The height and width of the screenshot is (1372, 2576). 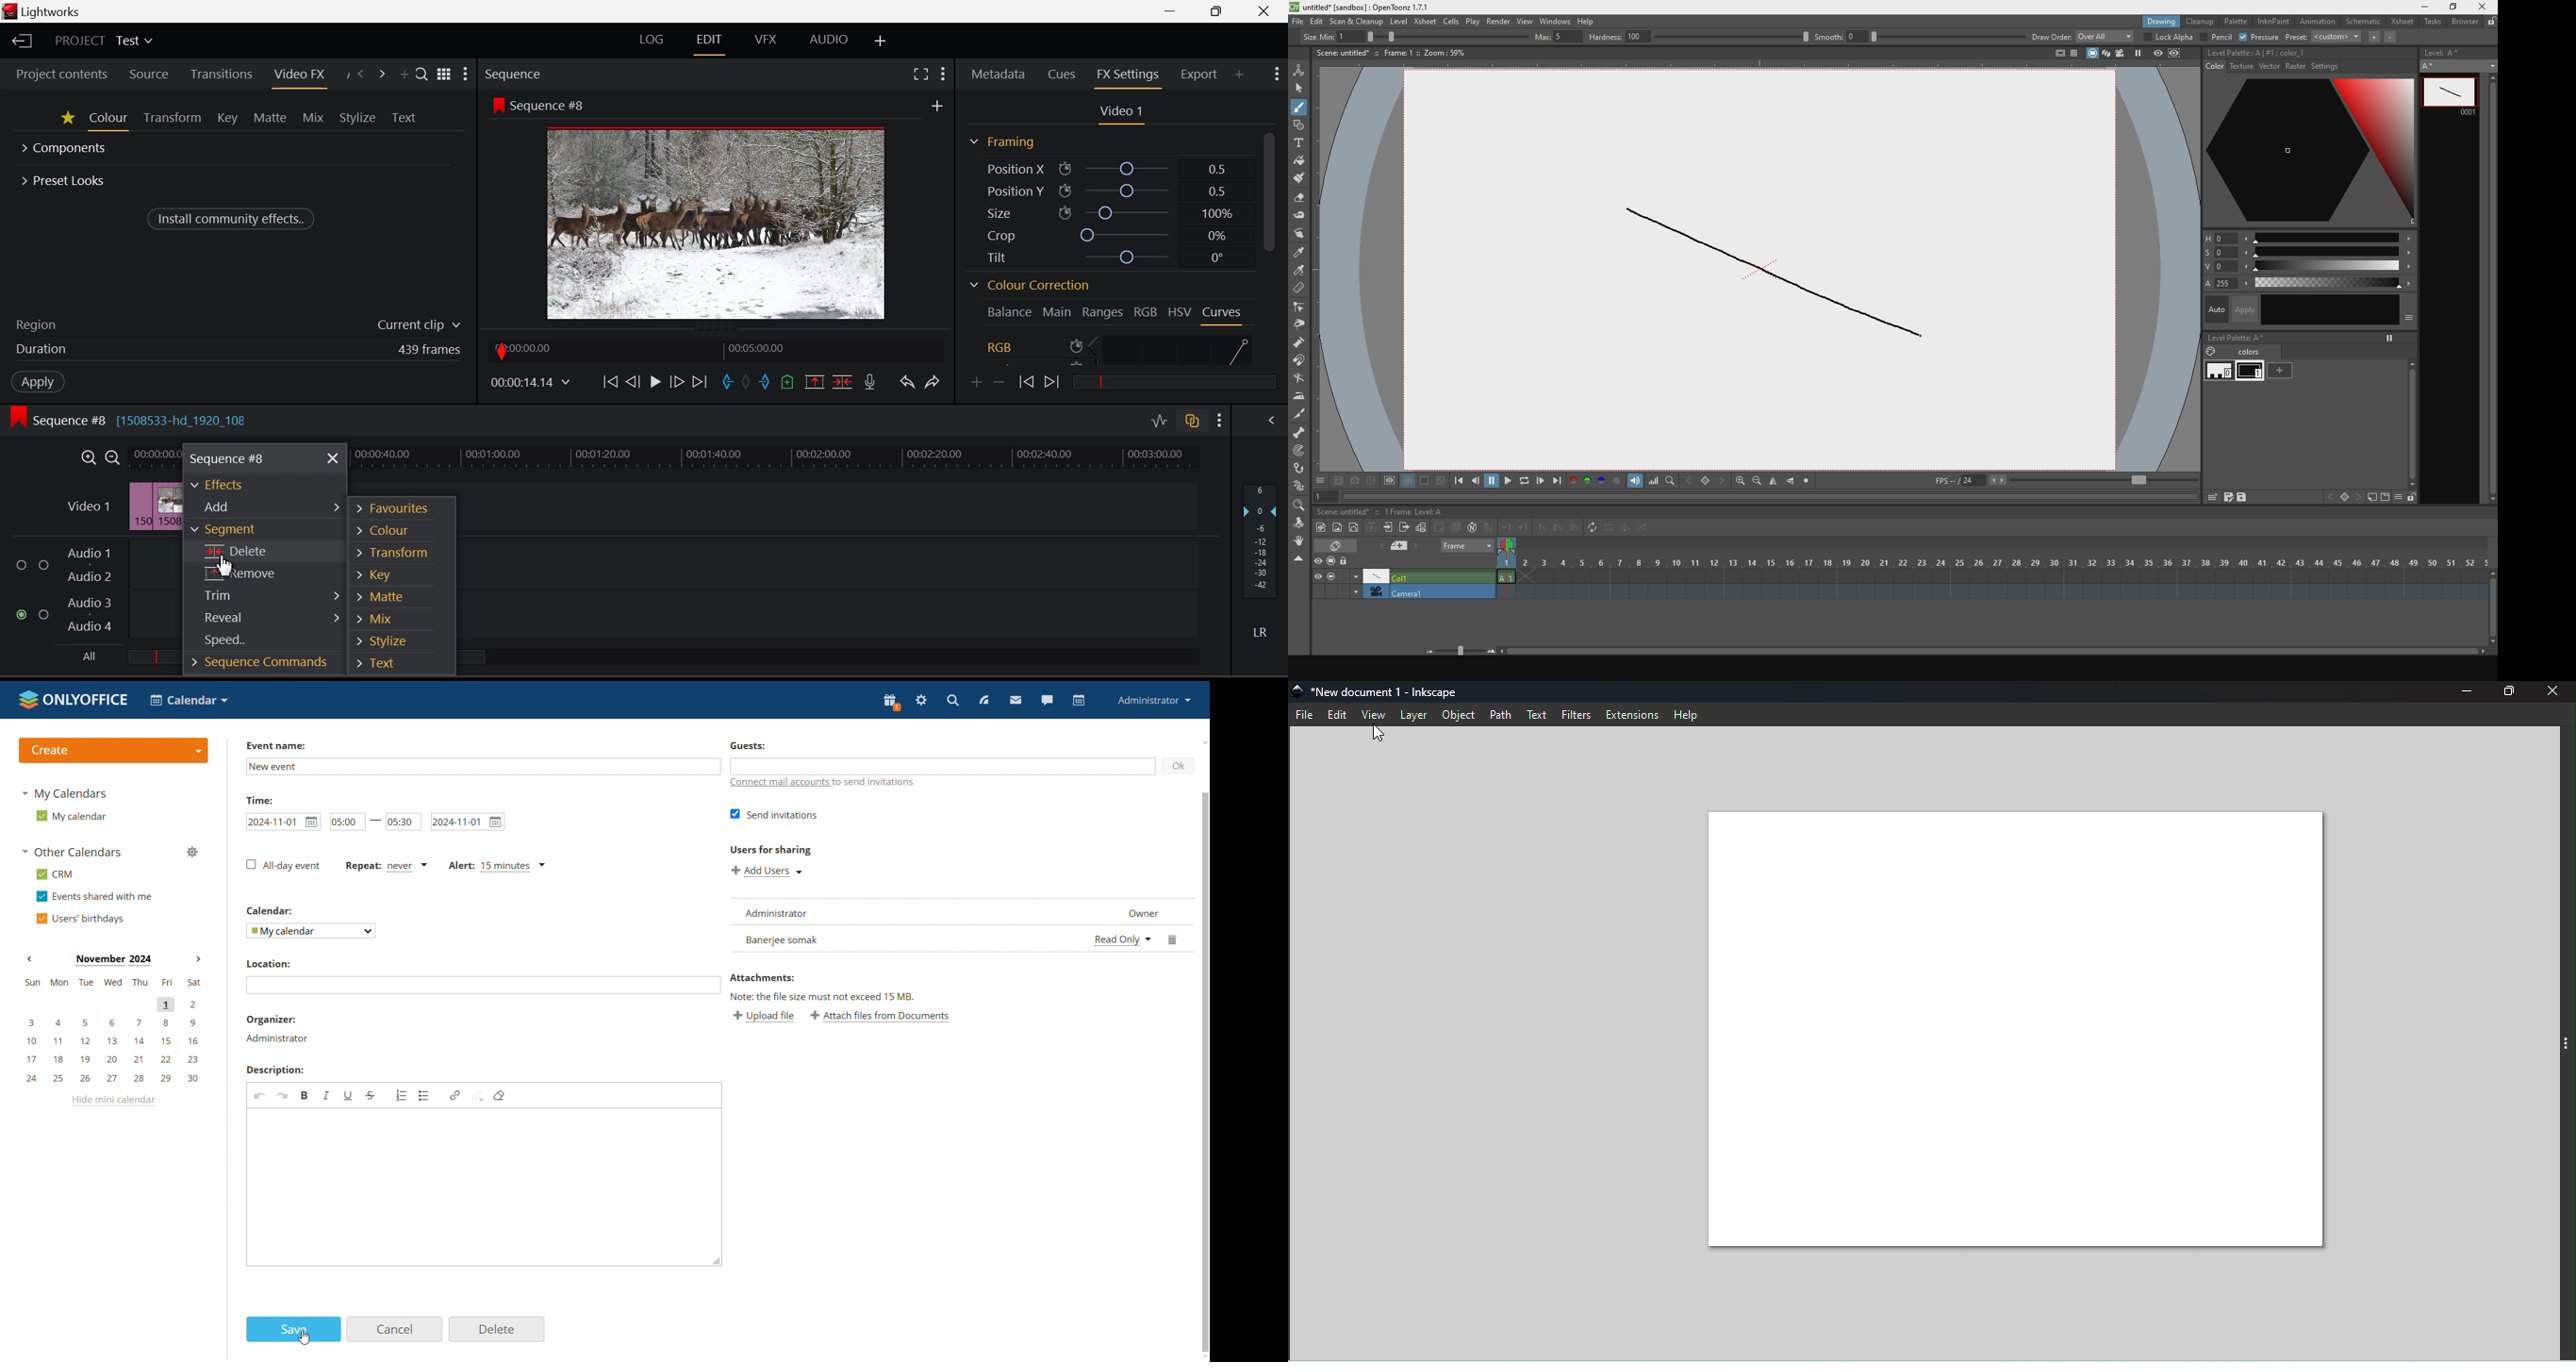 I want to click on lock alpha, so click(x=2169, y=37).